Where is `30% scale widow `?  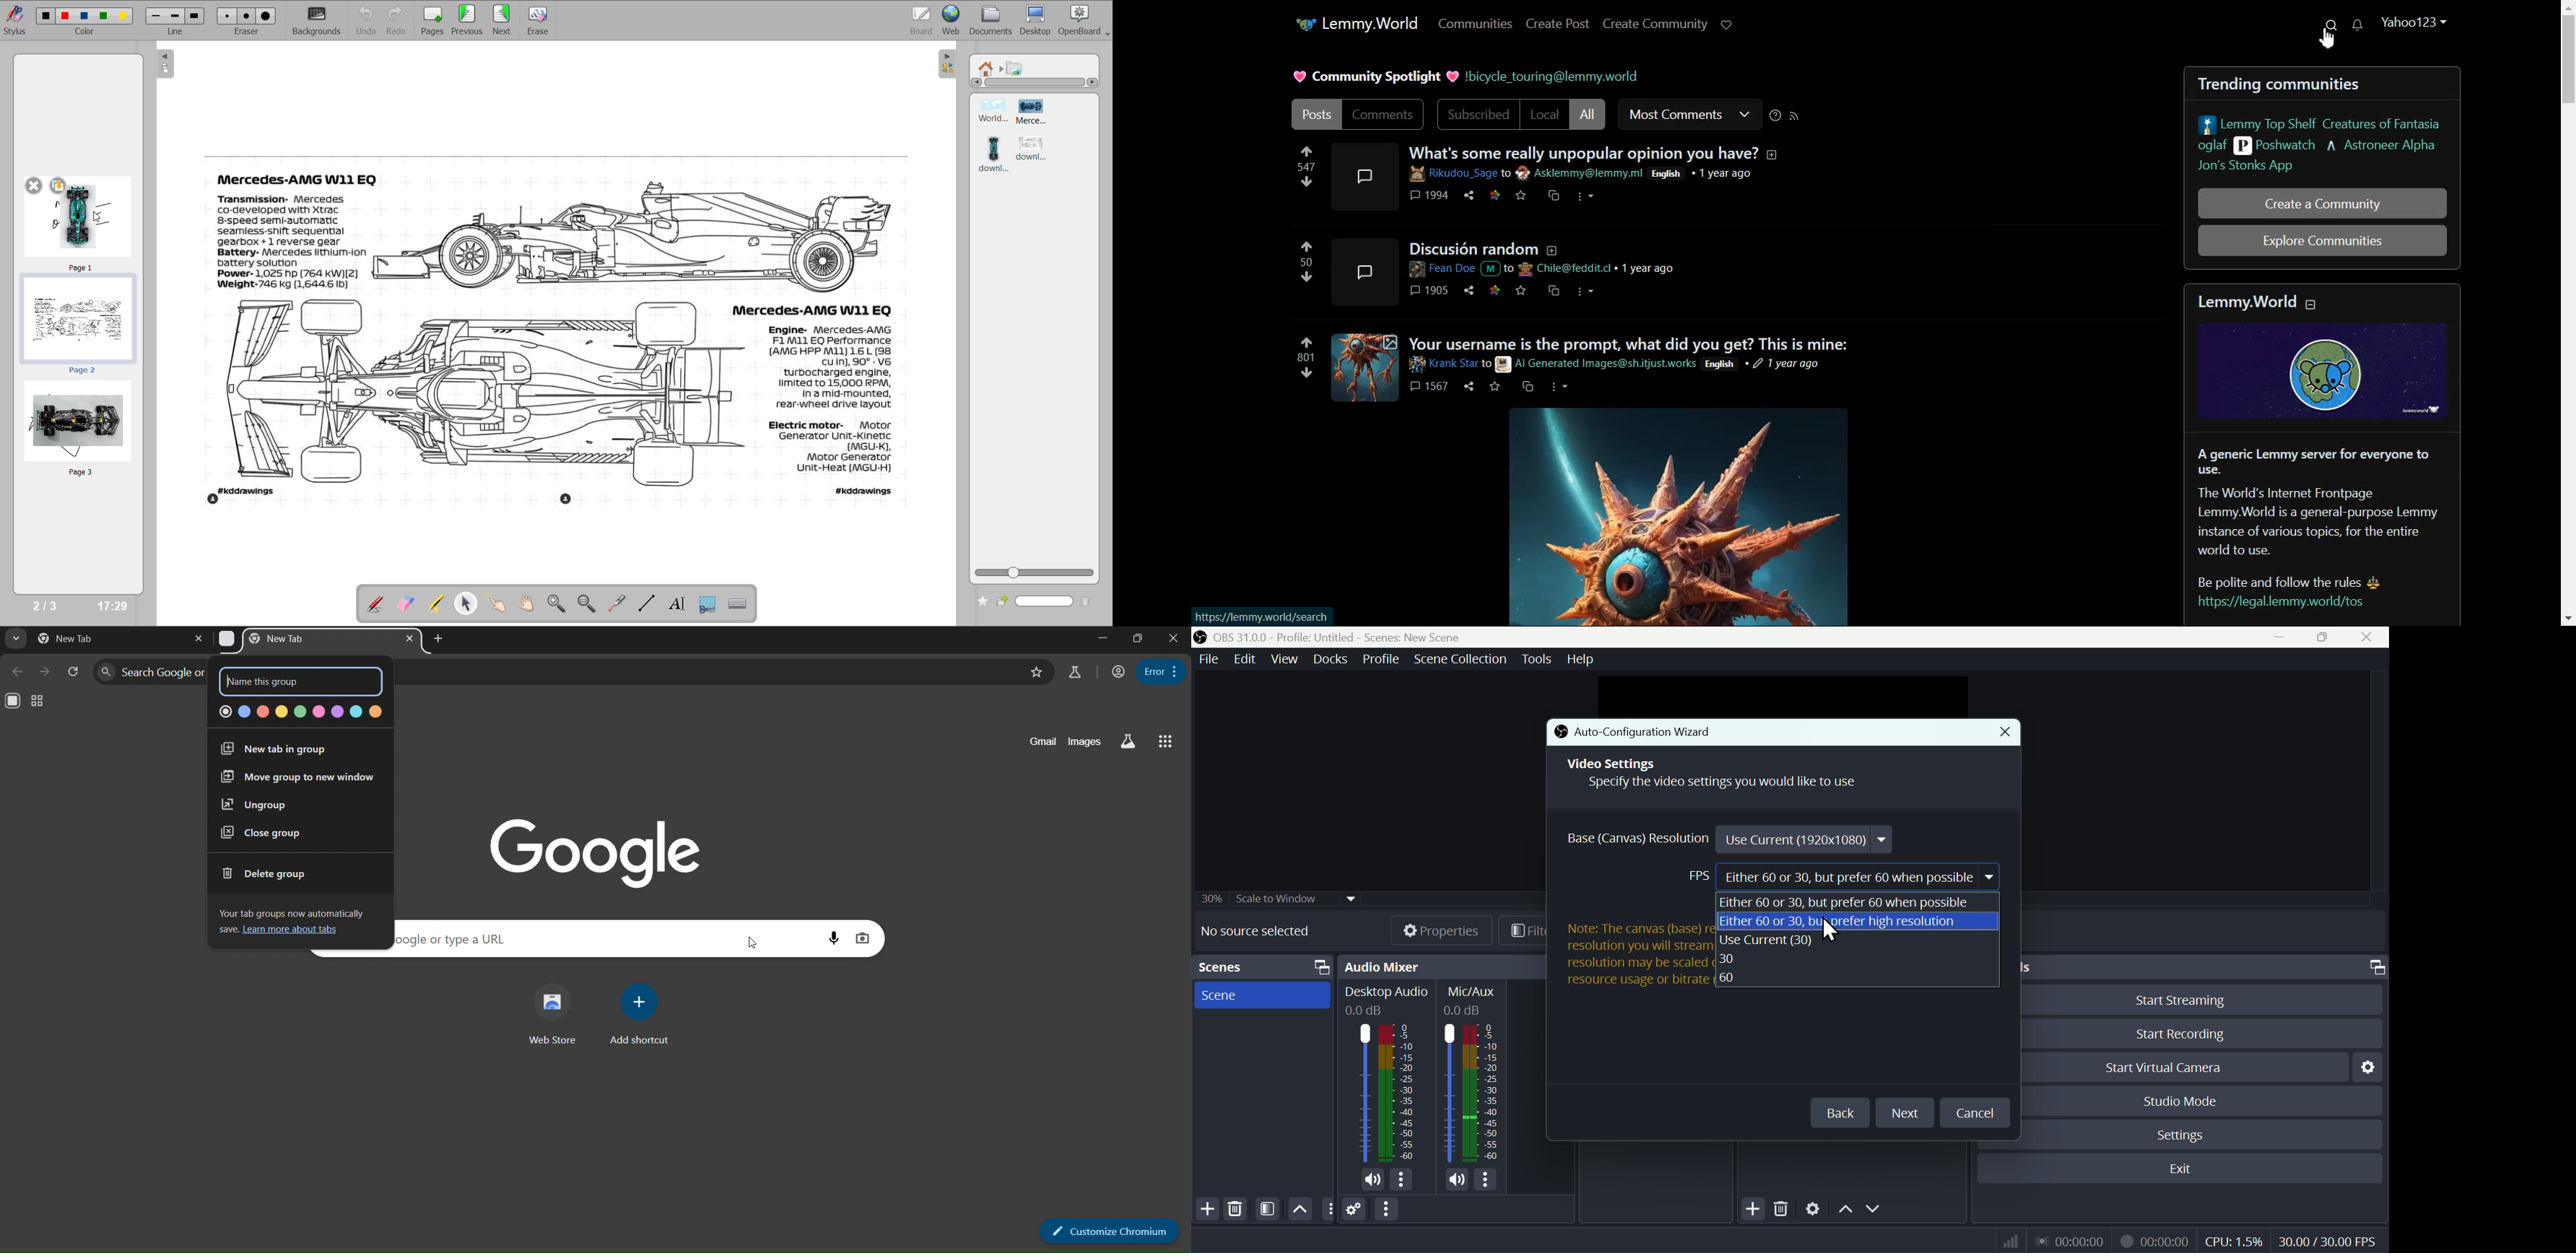 30% scale widow  is located at coordinates (1295, 897).